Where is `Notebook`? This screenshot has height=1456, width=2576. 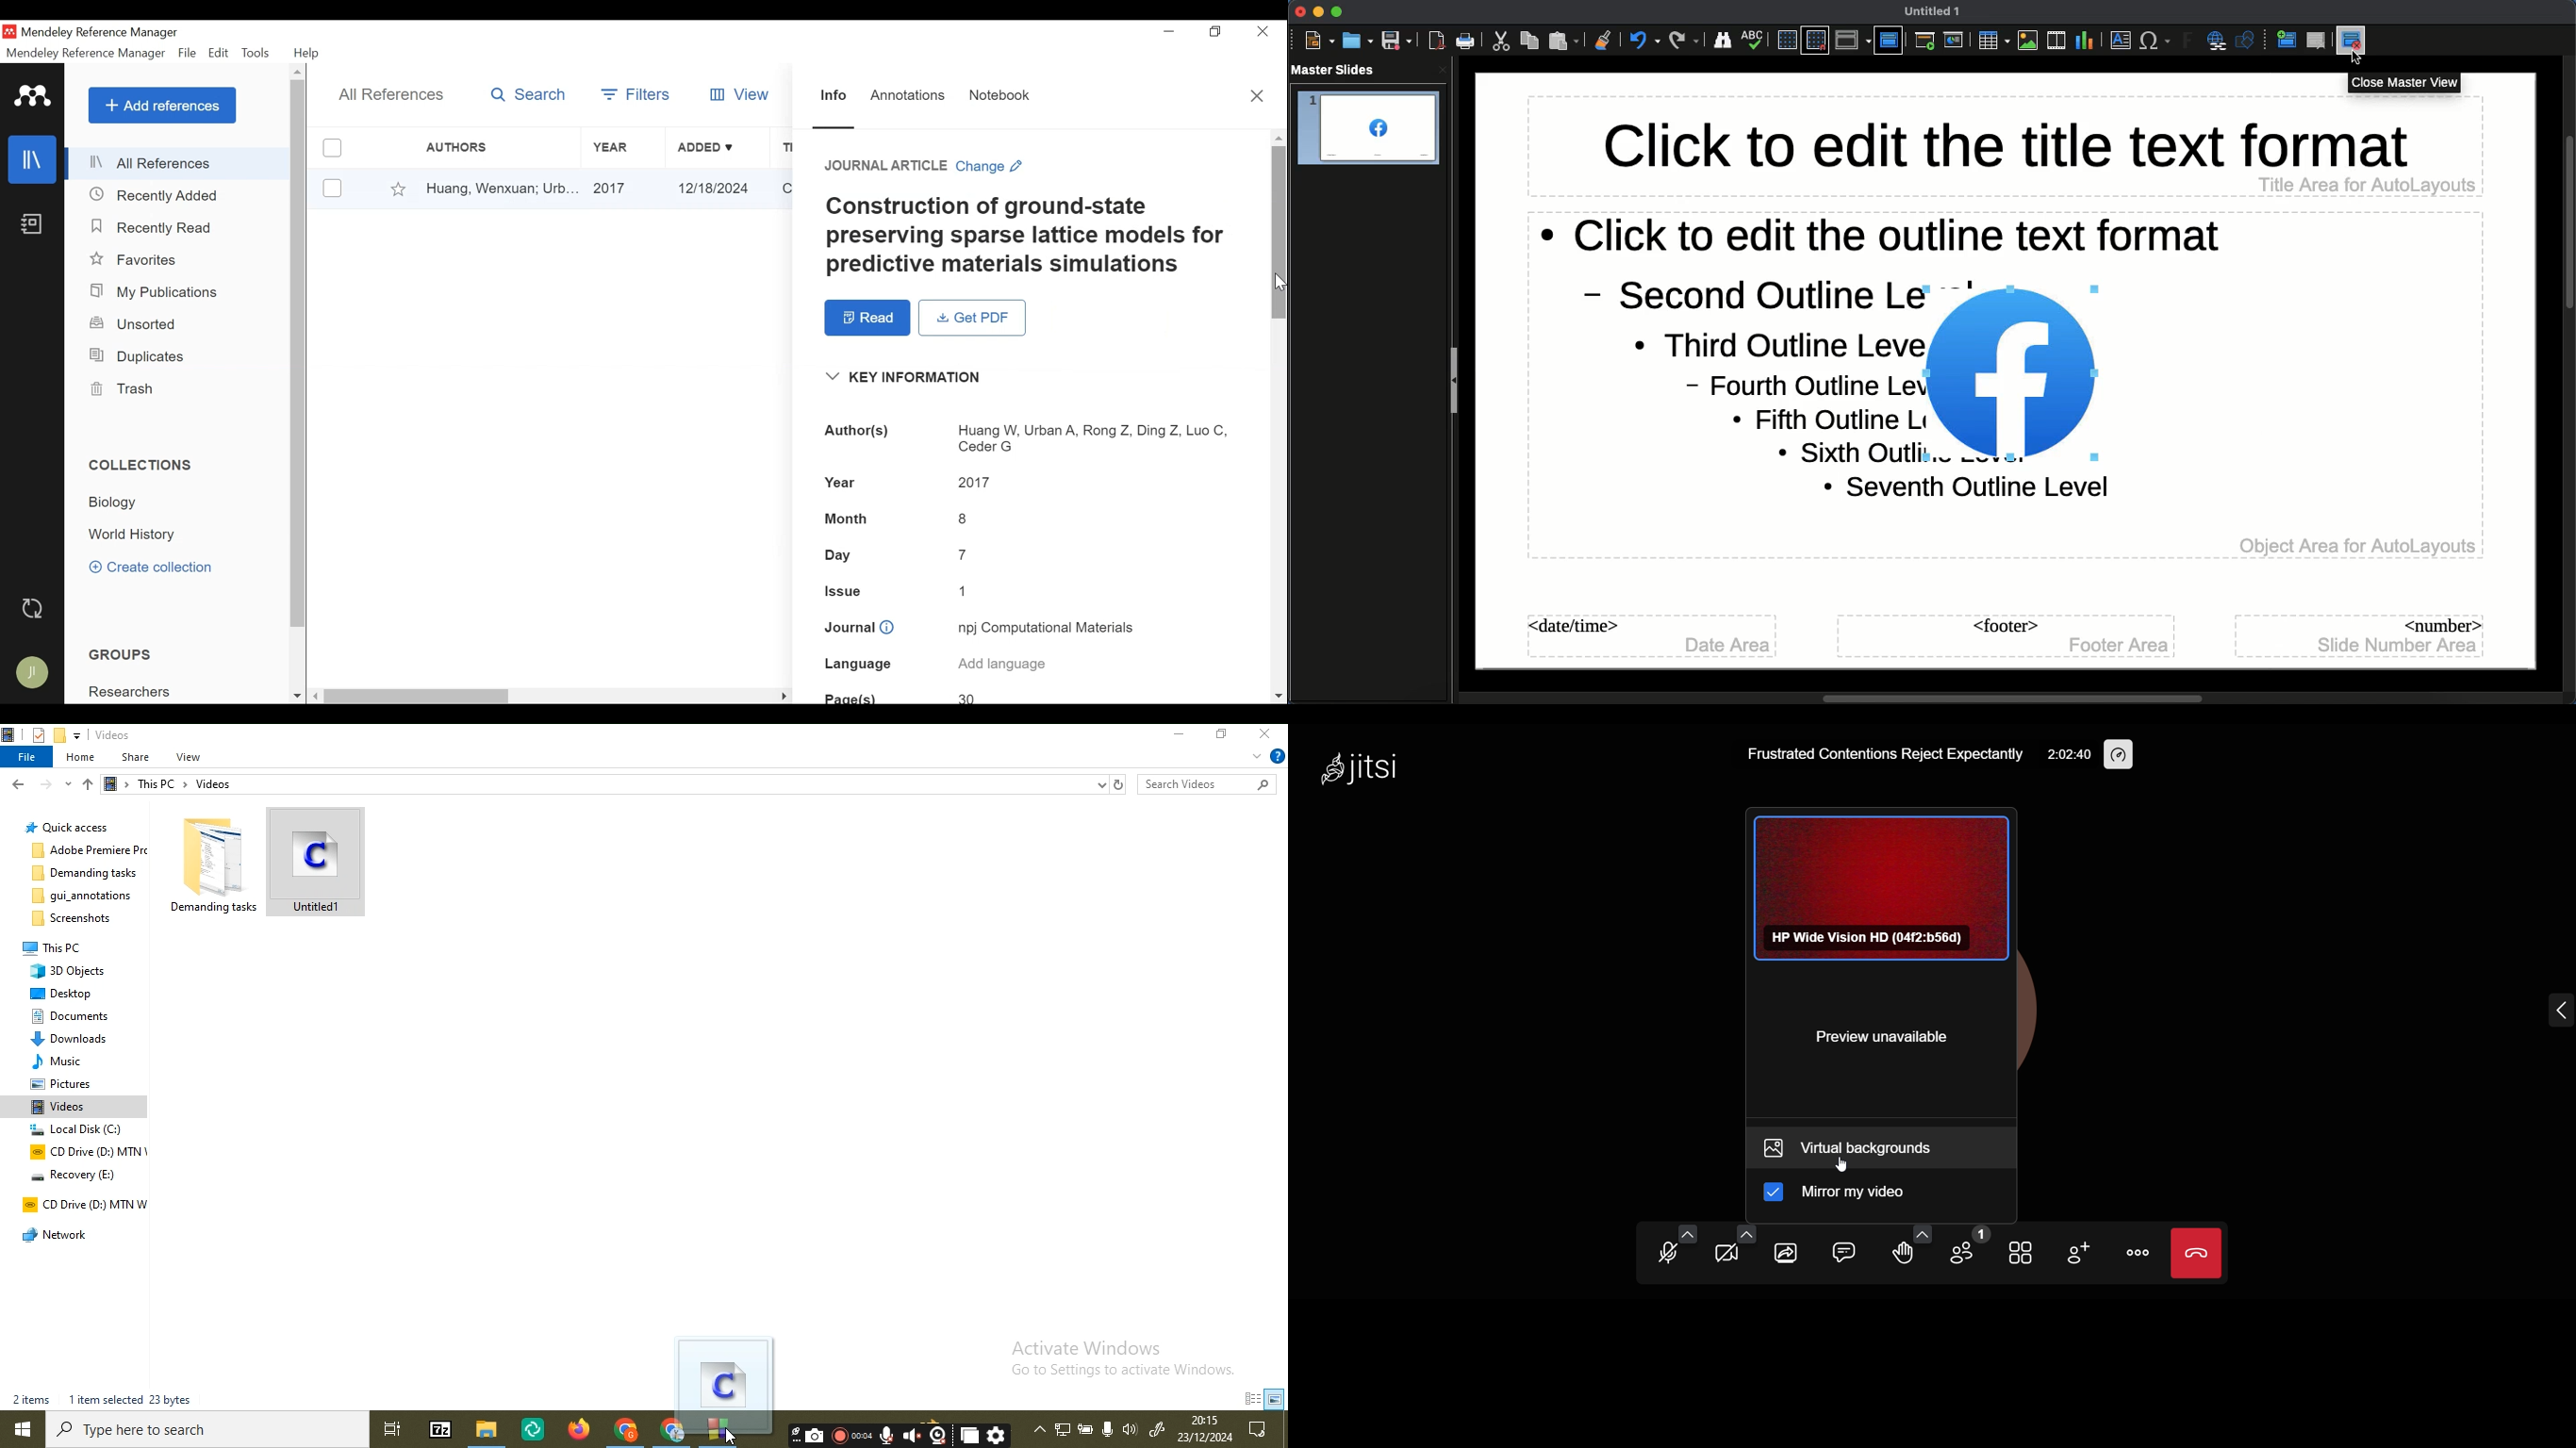
Notebook is located at coordinates (34, 225).